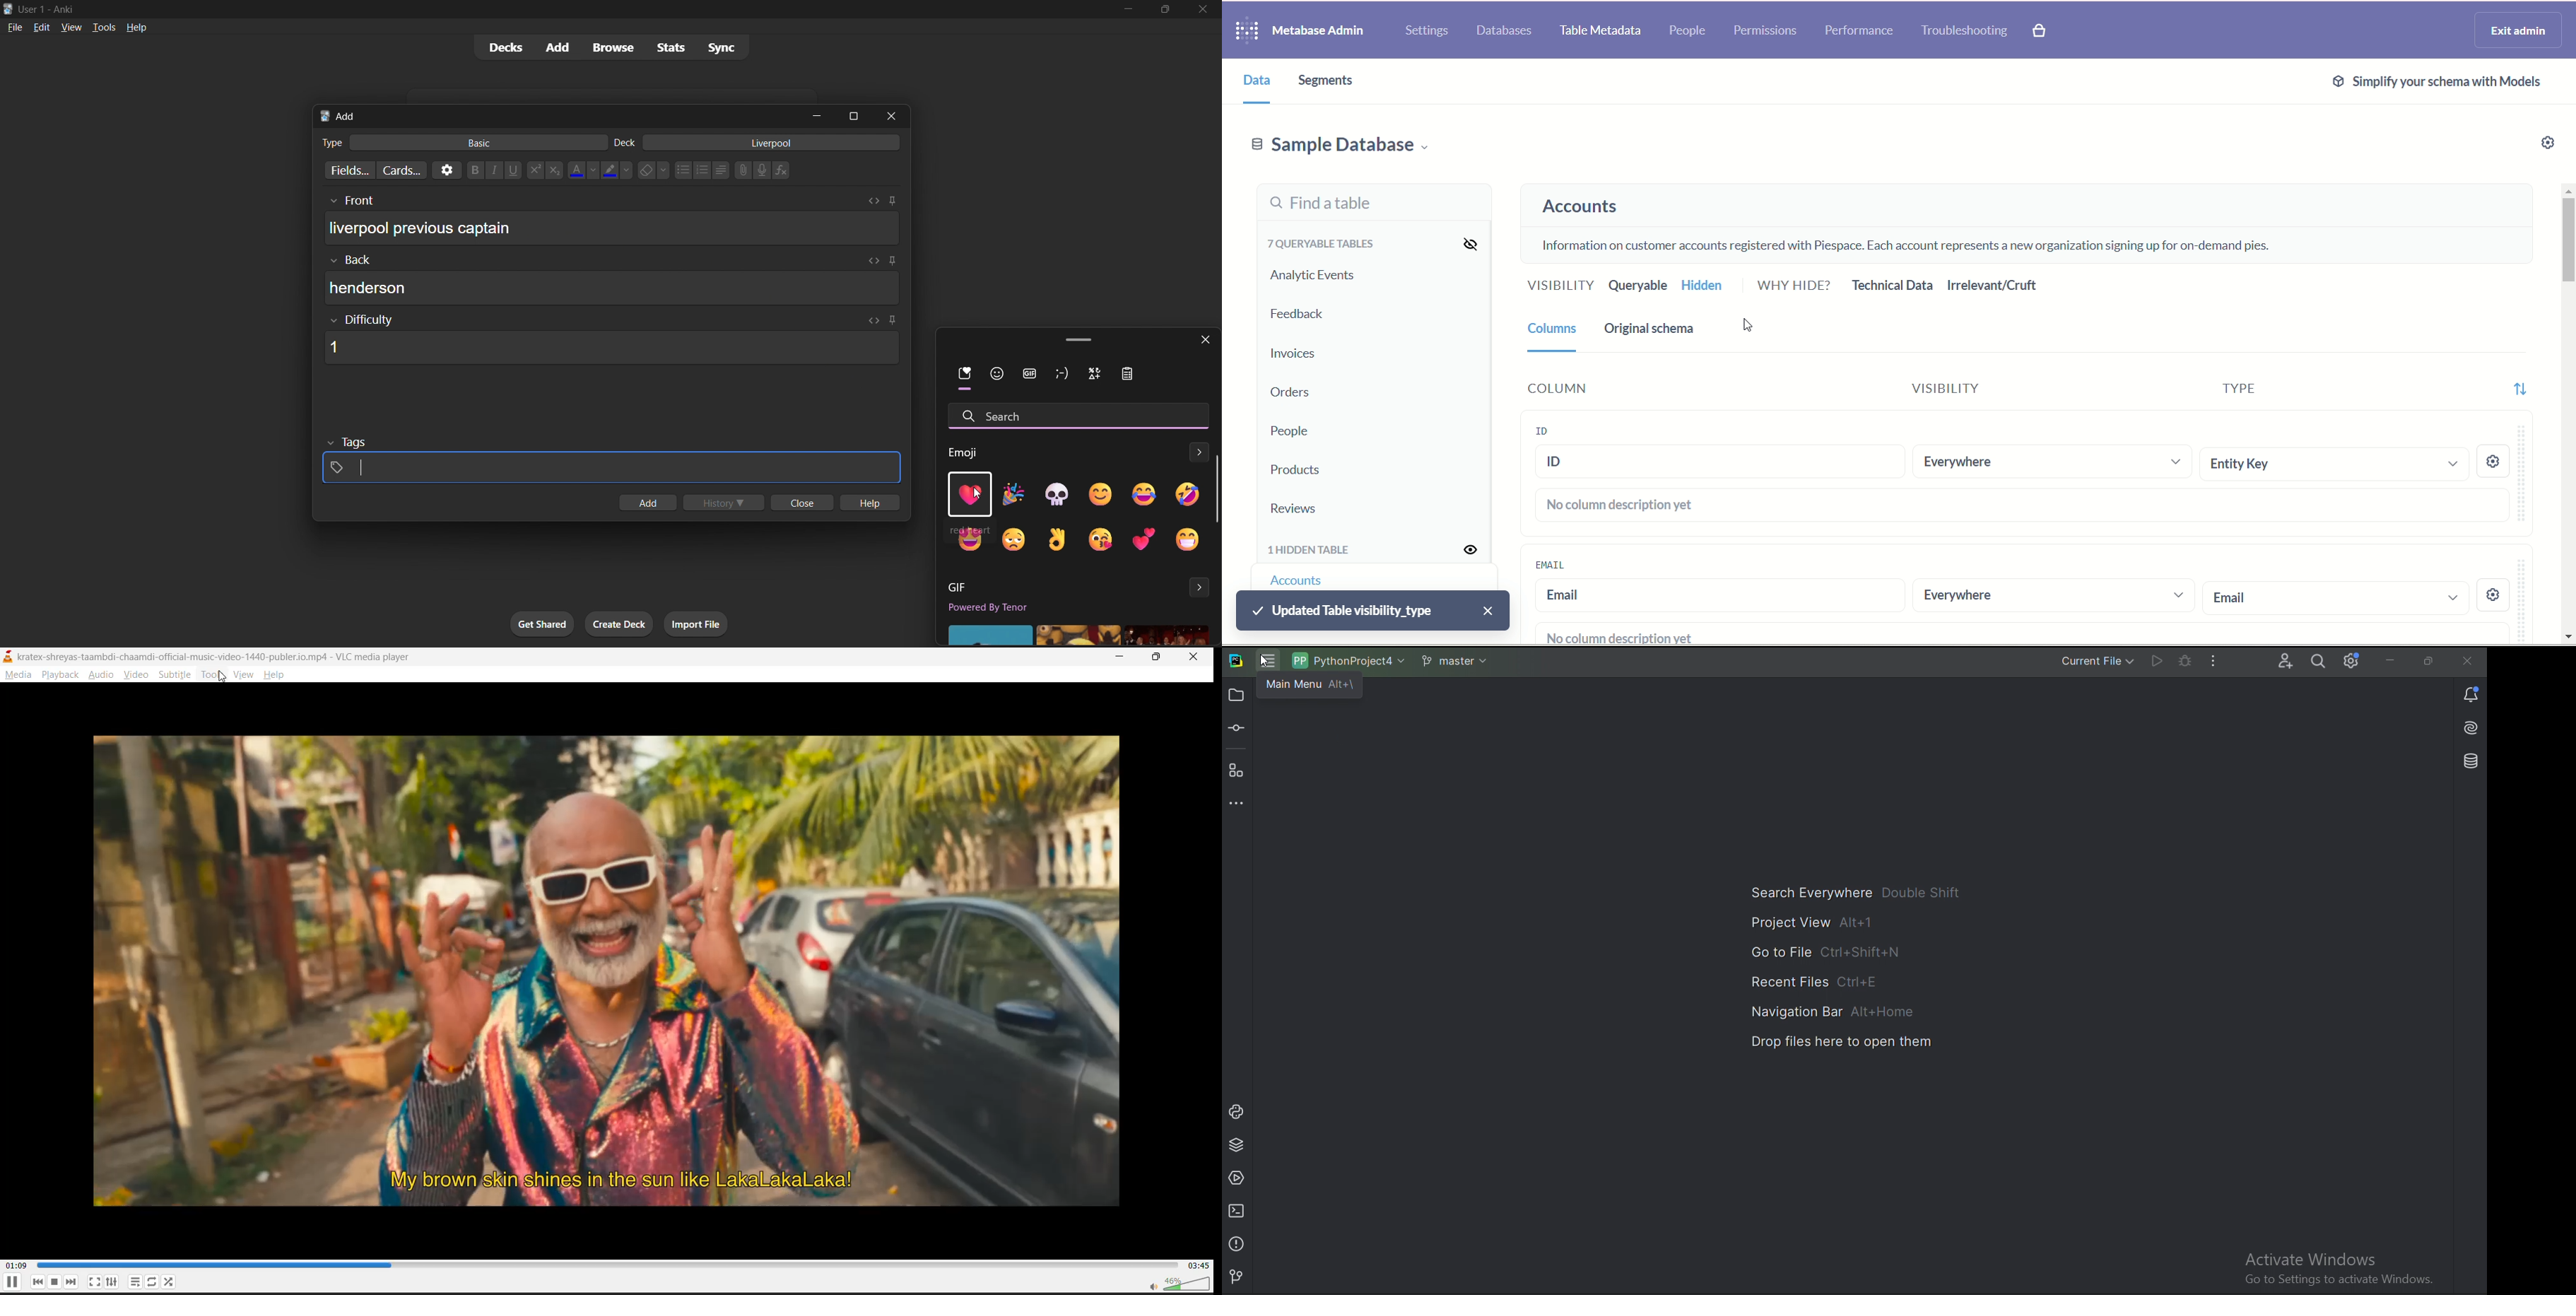 The image size is (2576, 1316). I want to click on irrelevant/cruft, so click(1994, 285).